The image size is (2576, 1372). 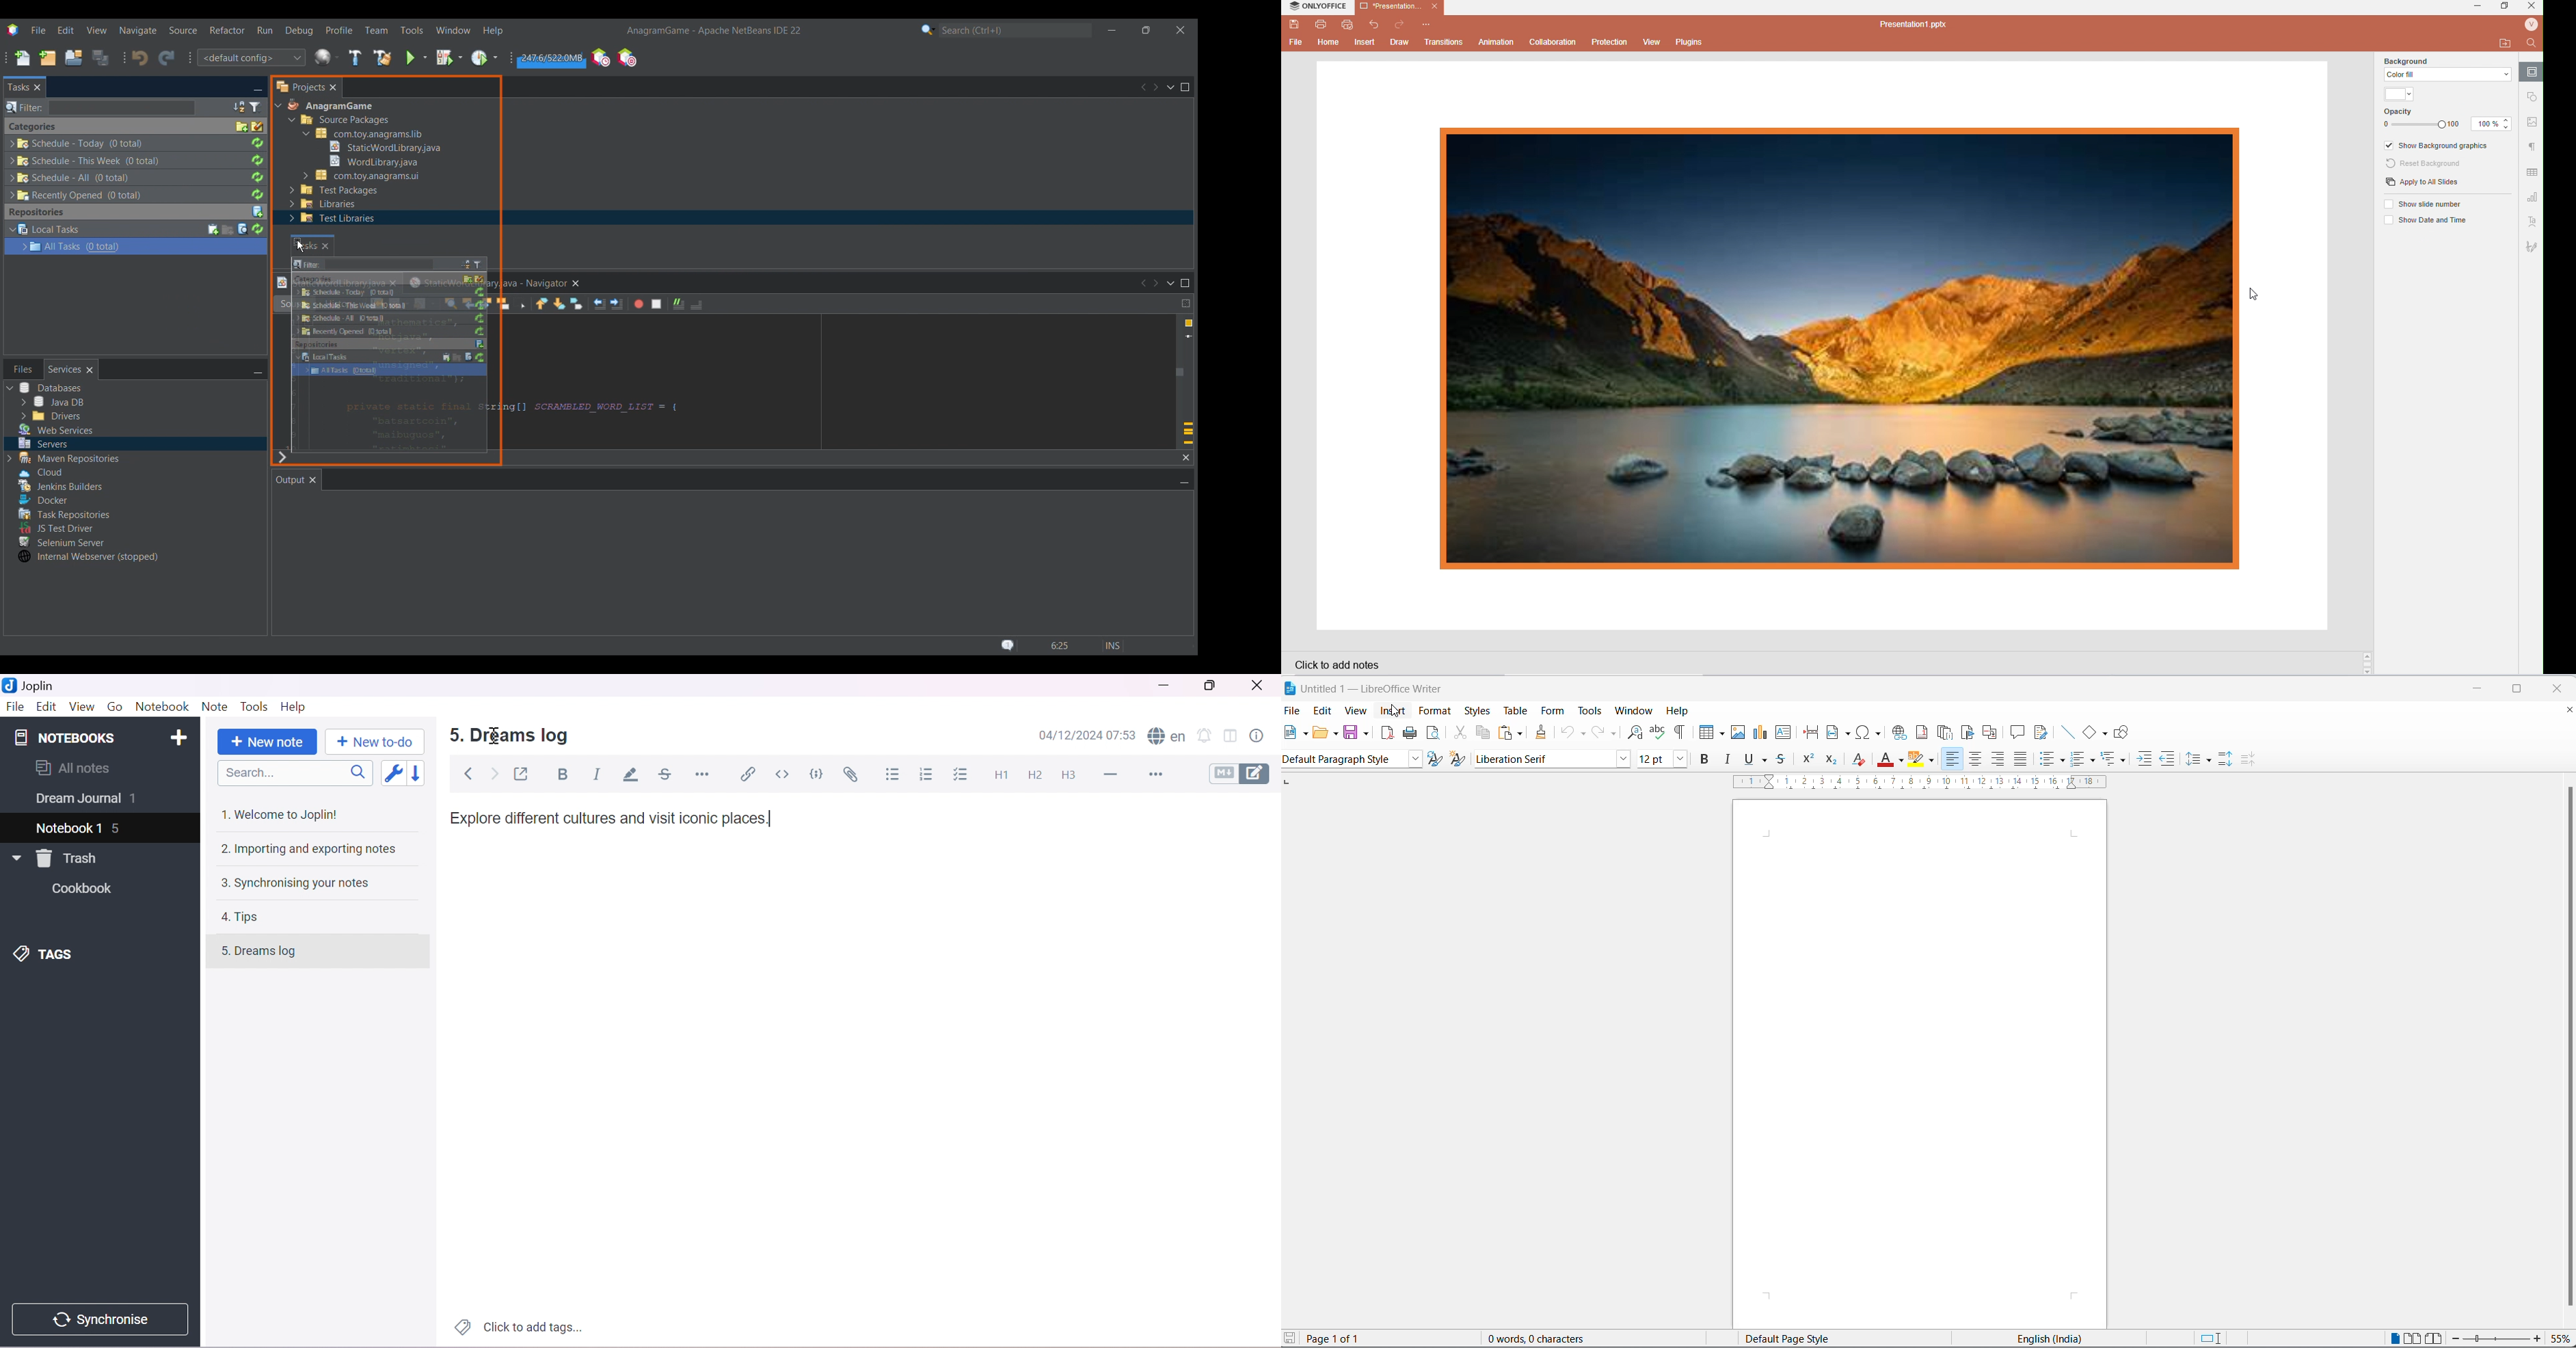 I want to click on character highlighting options, so click(x=1934, y=760).